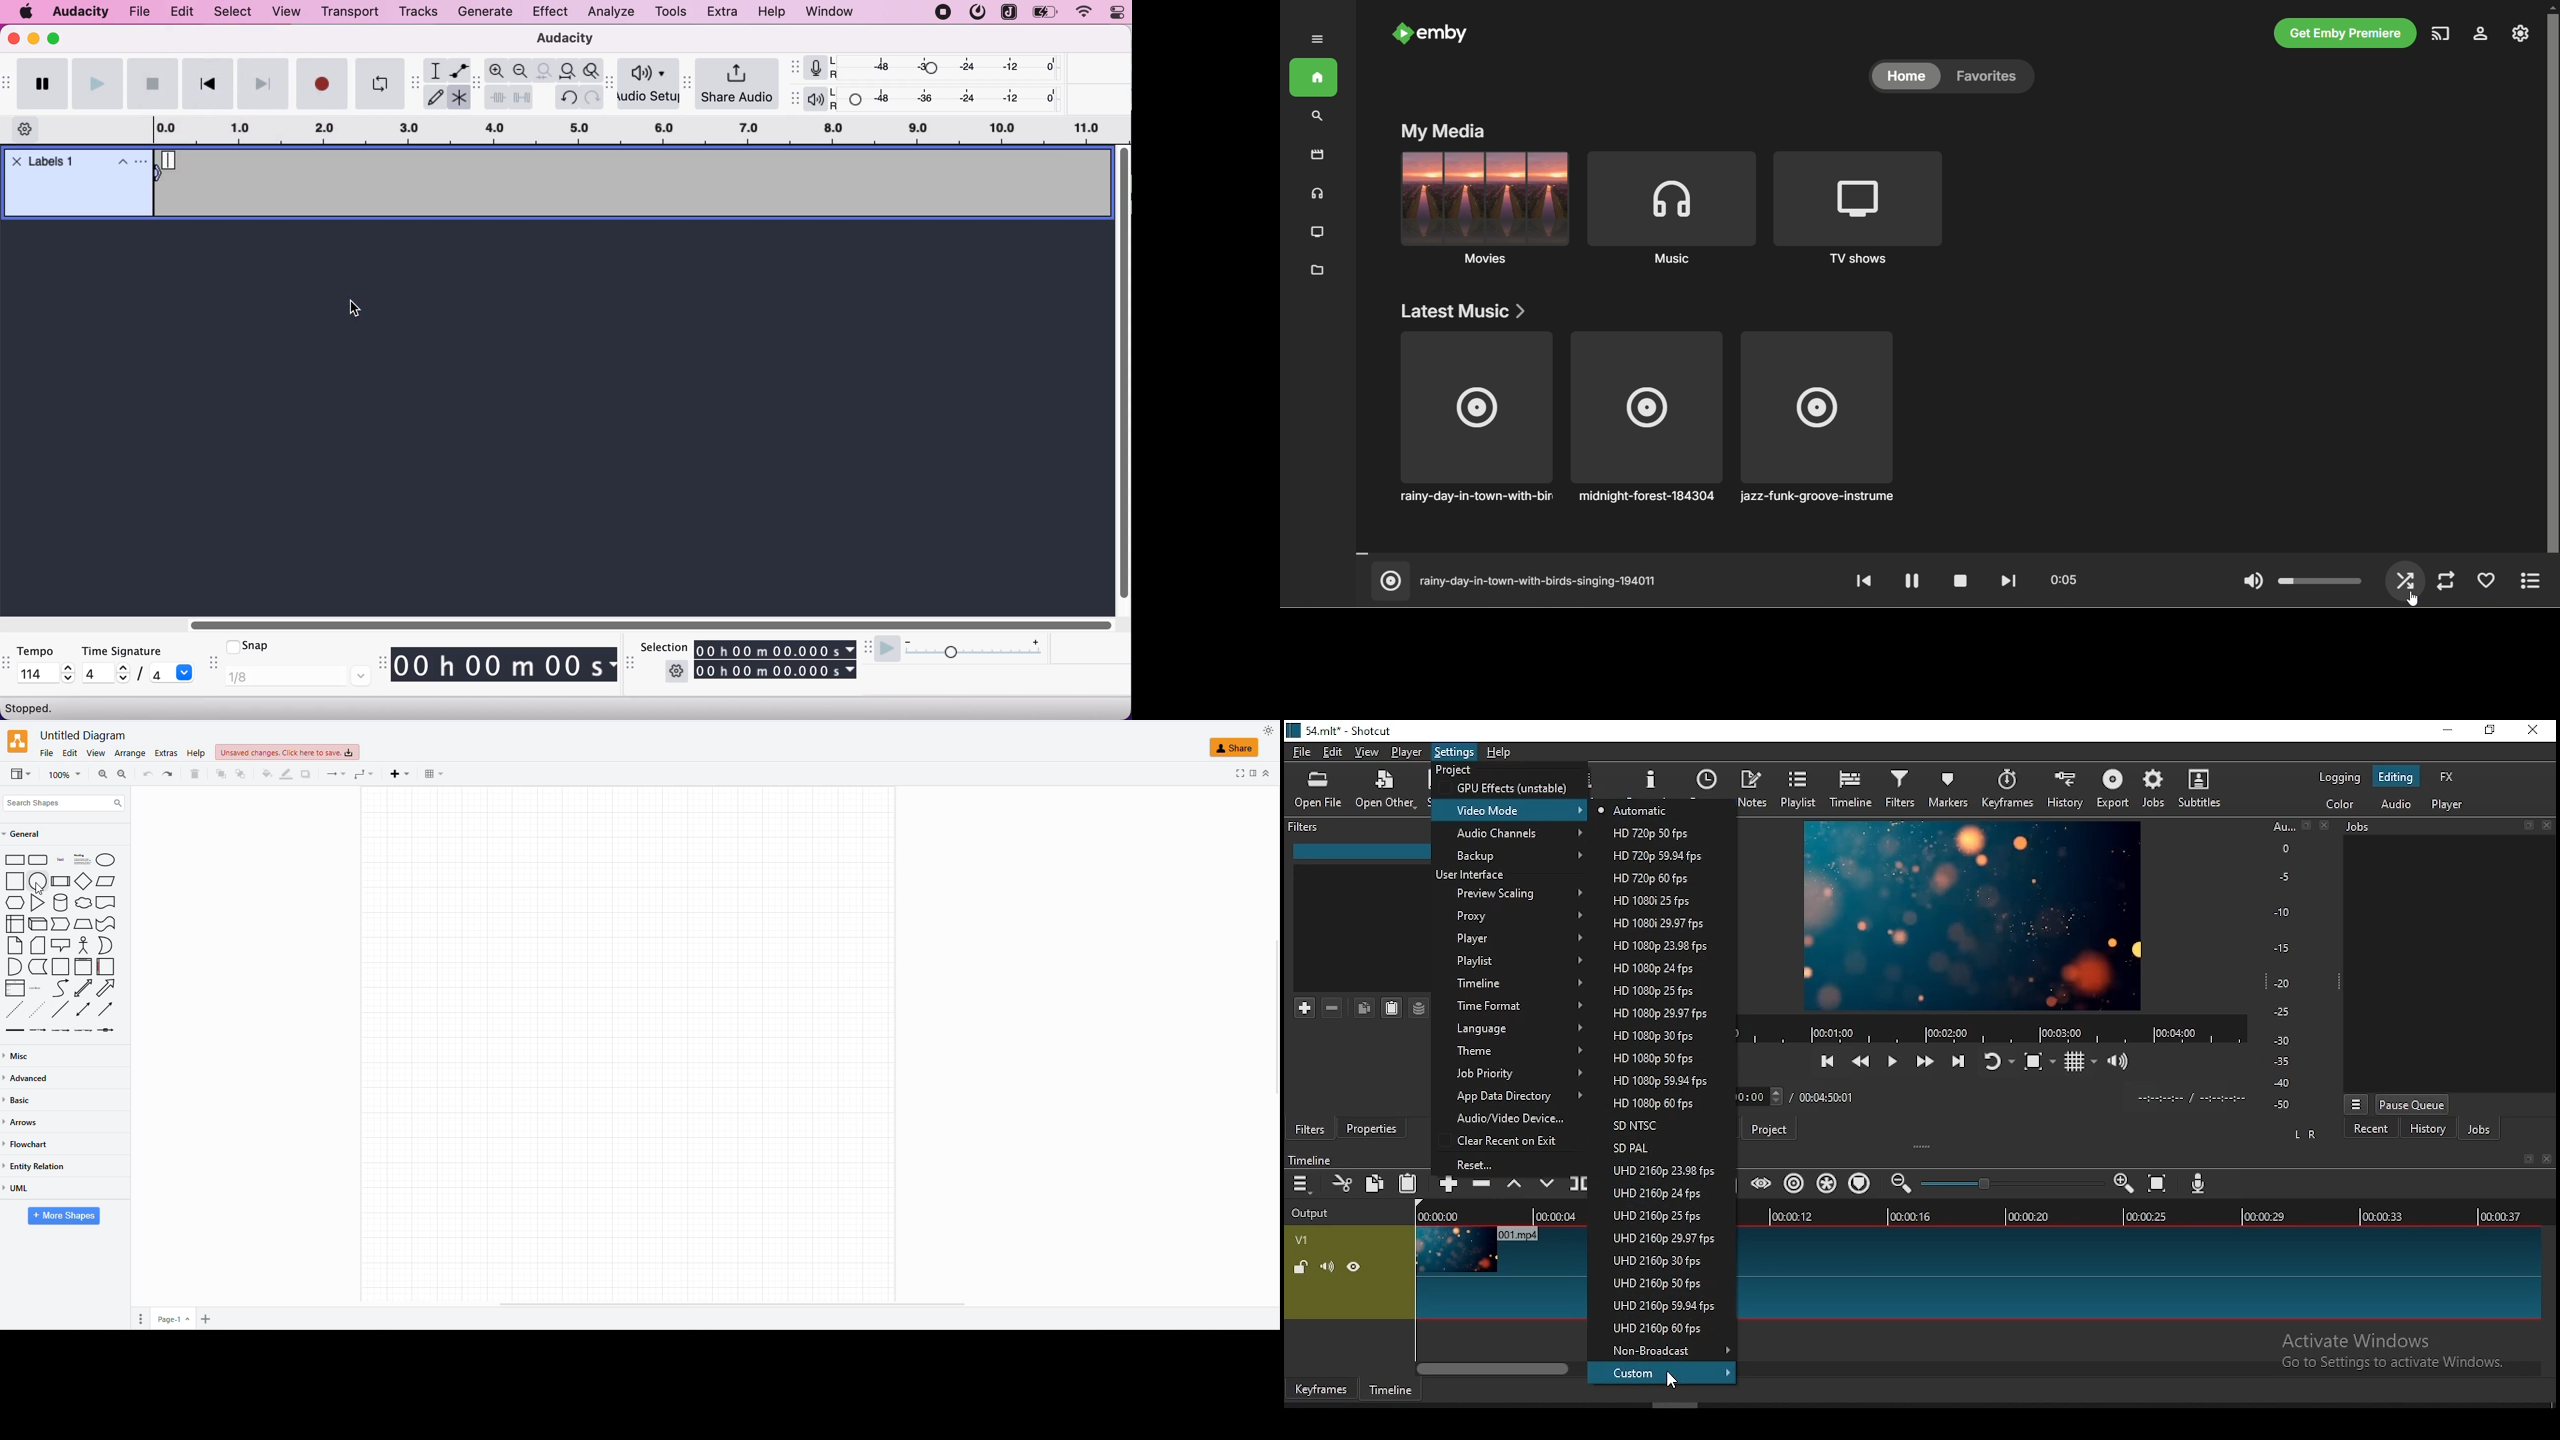 The width and height of the screenshot is (2576, 1456). Describe the element at coordinates (2450, 805) in the screenshot. I see `player` at that location.